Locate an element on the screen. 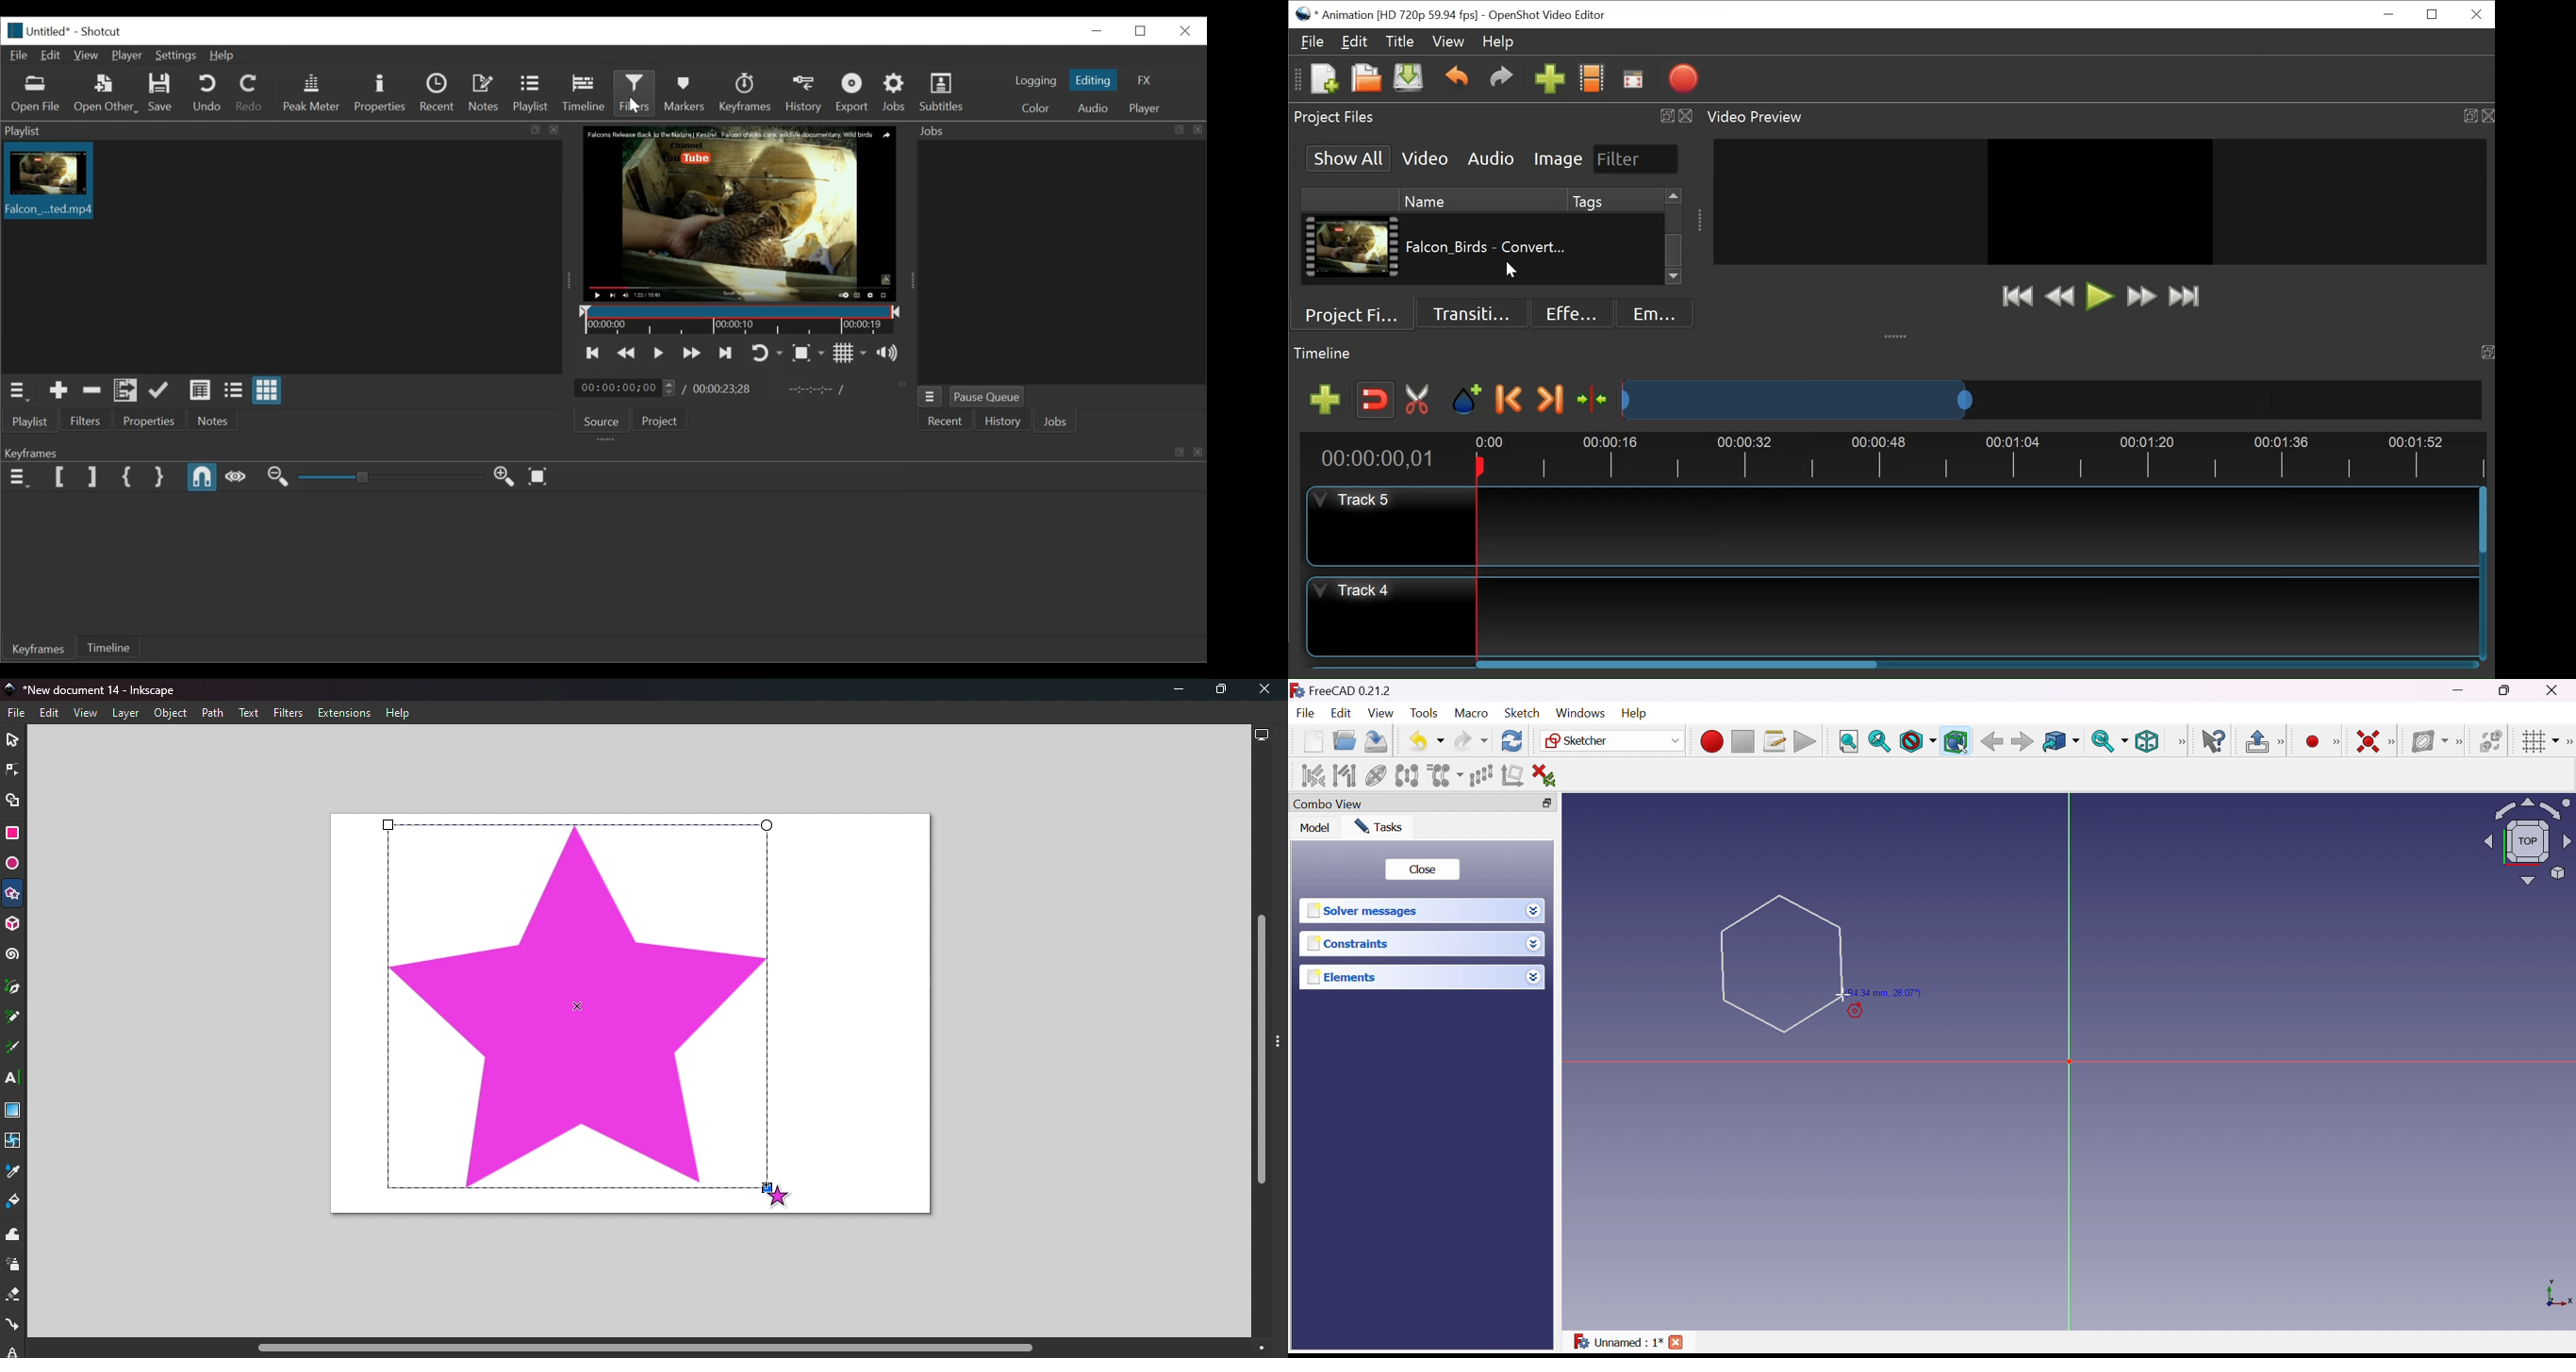  Settings is located at coordinates (178, 55).